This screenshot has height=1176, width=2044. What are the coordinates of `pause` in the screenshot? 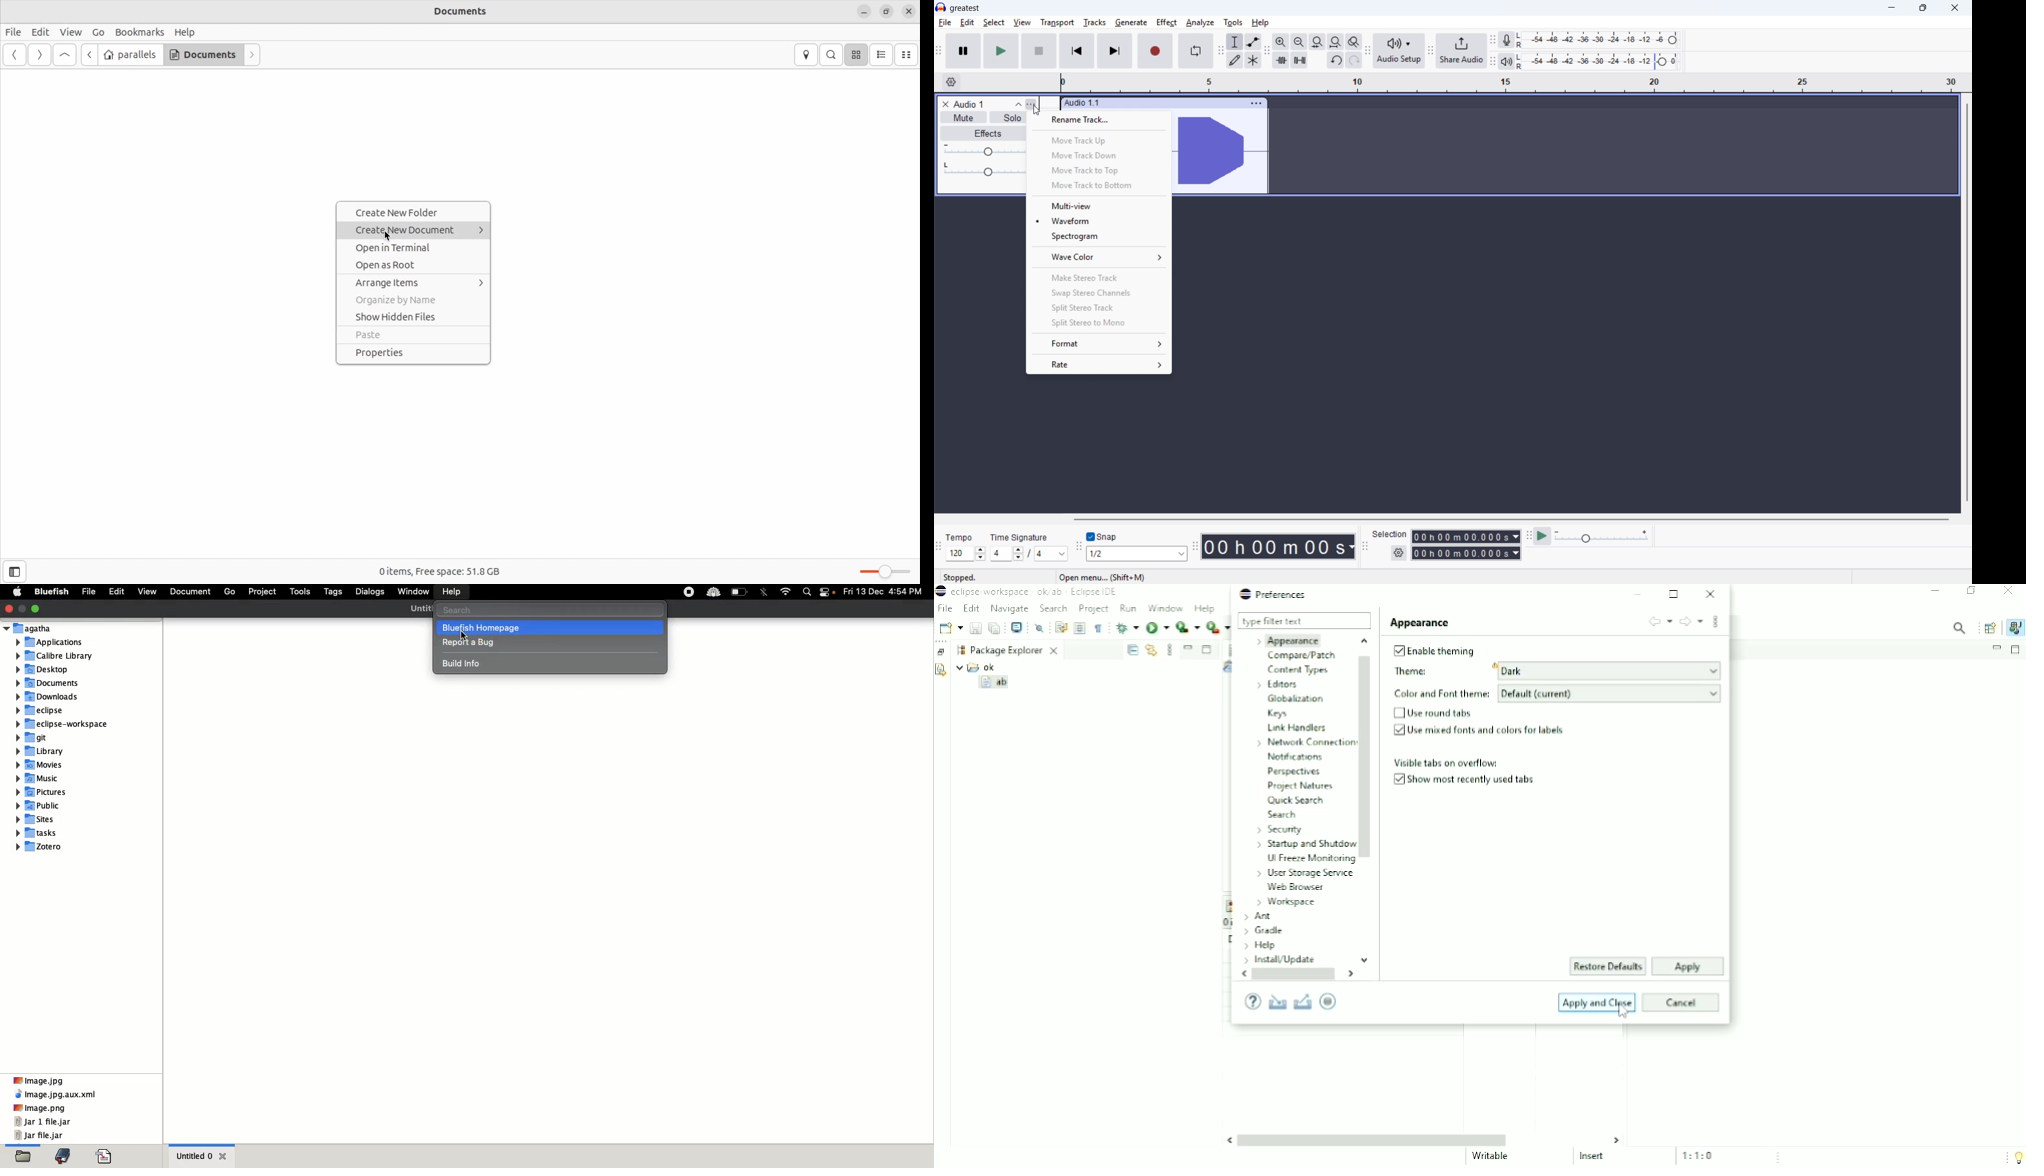 It's located at (964, 51).